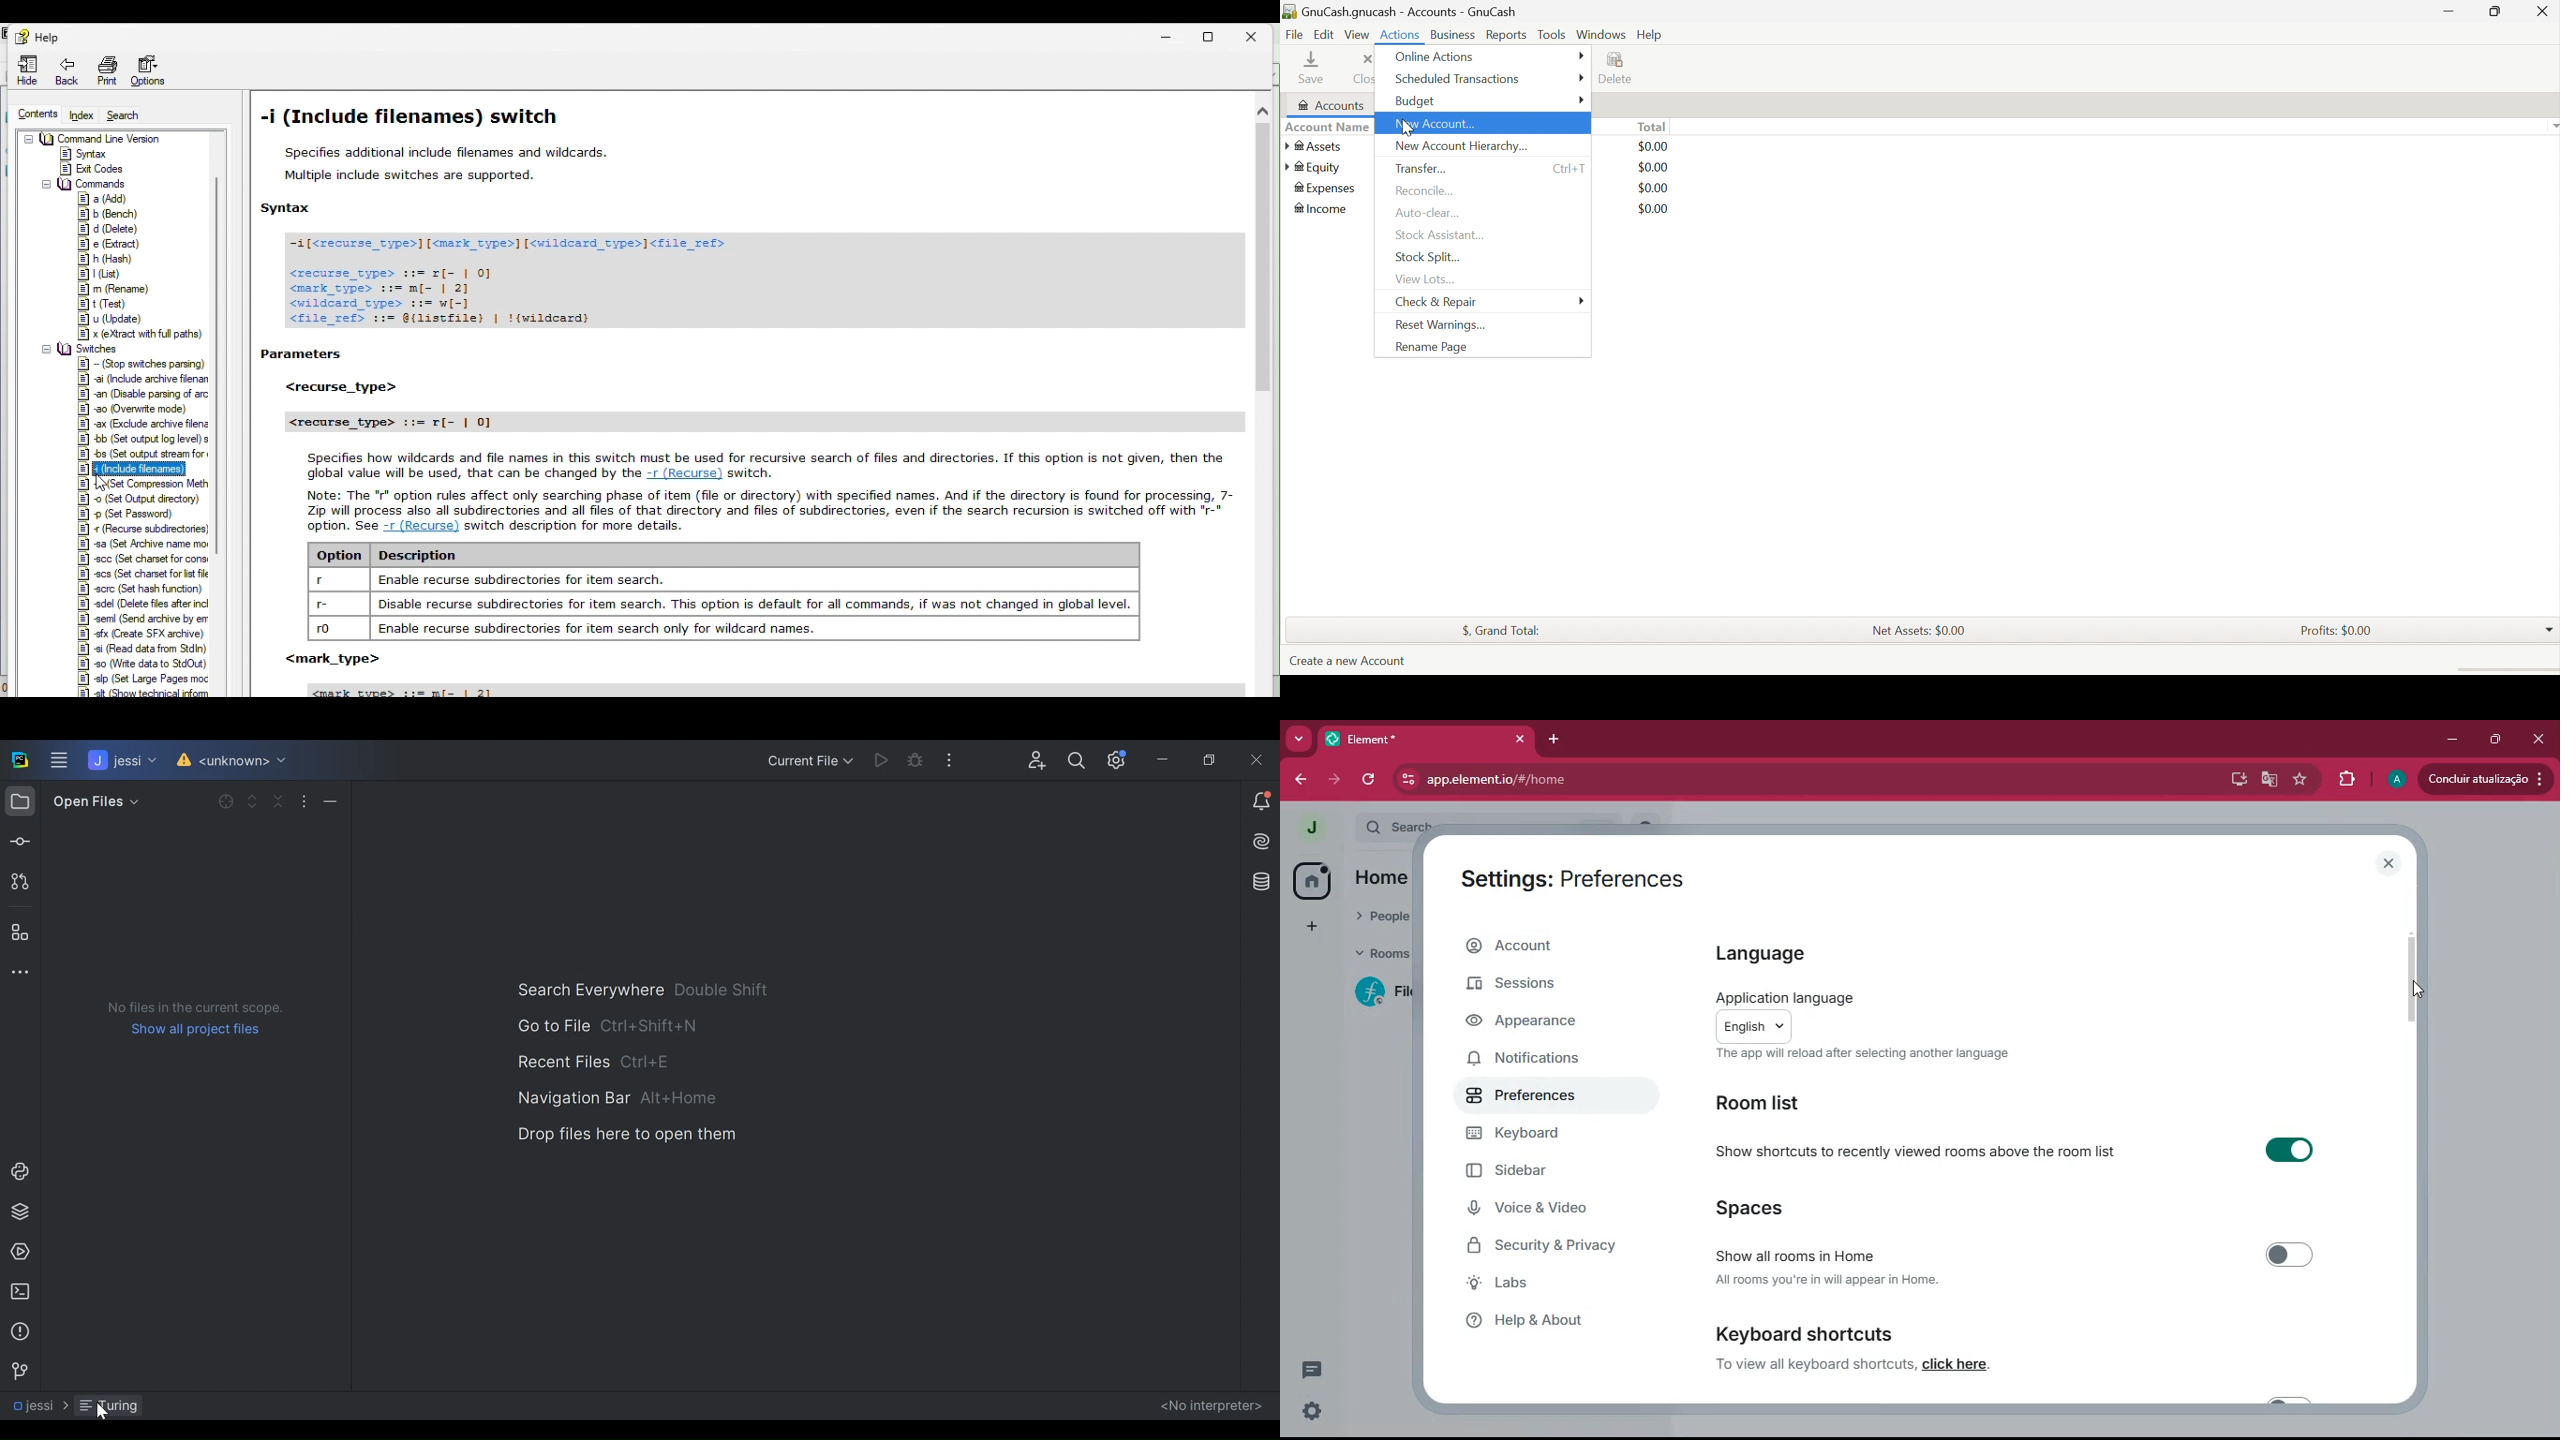 The width and height of the screenshot is (2576, 1456). Describe the element at coordinates (1761, 1213) in the screenshot. I see `spaces` at that location.